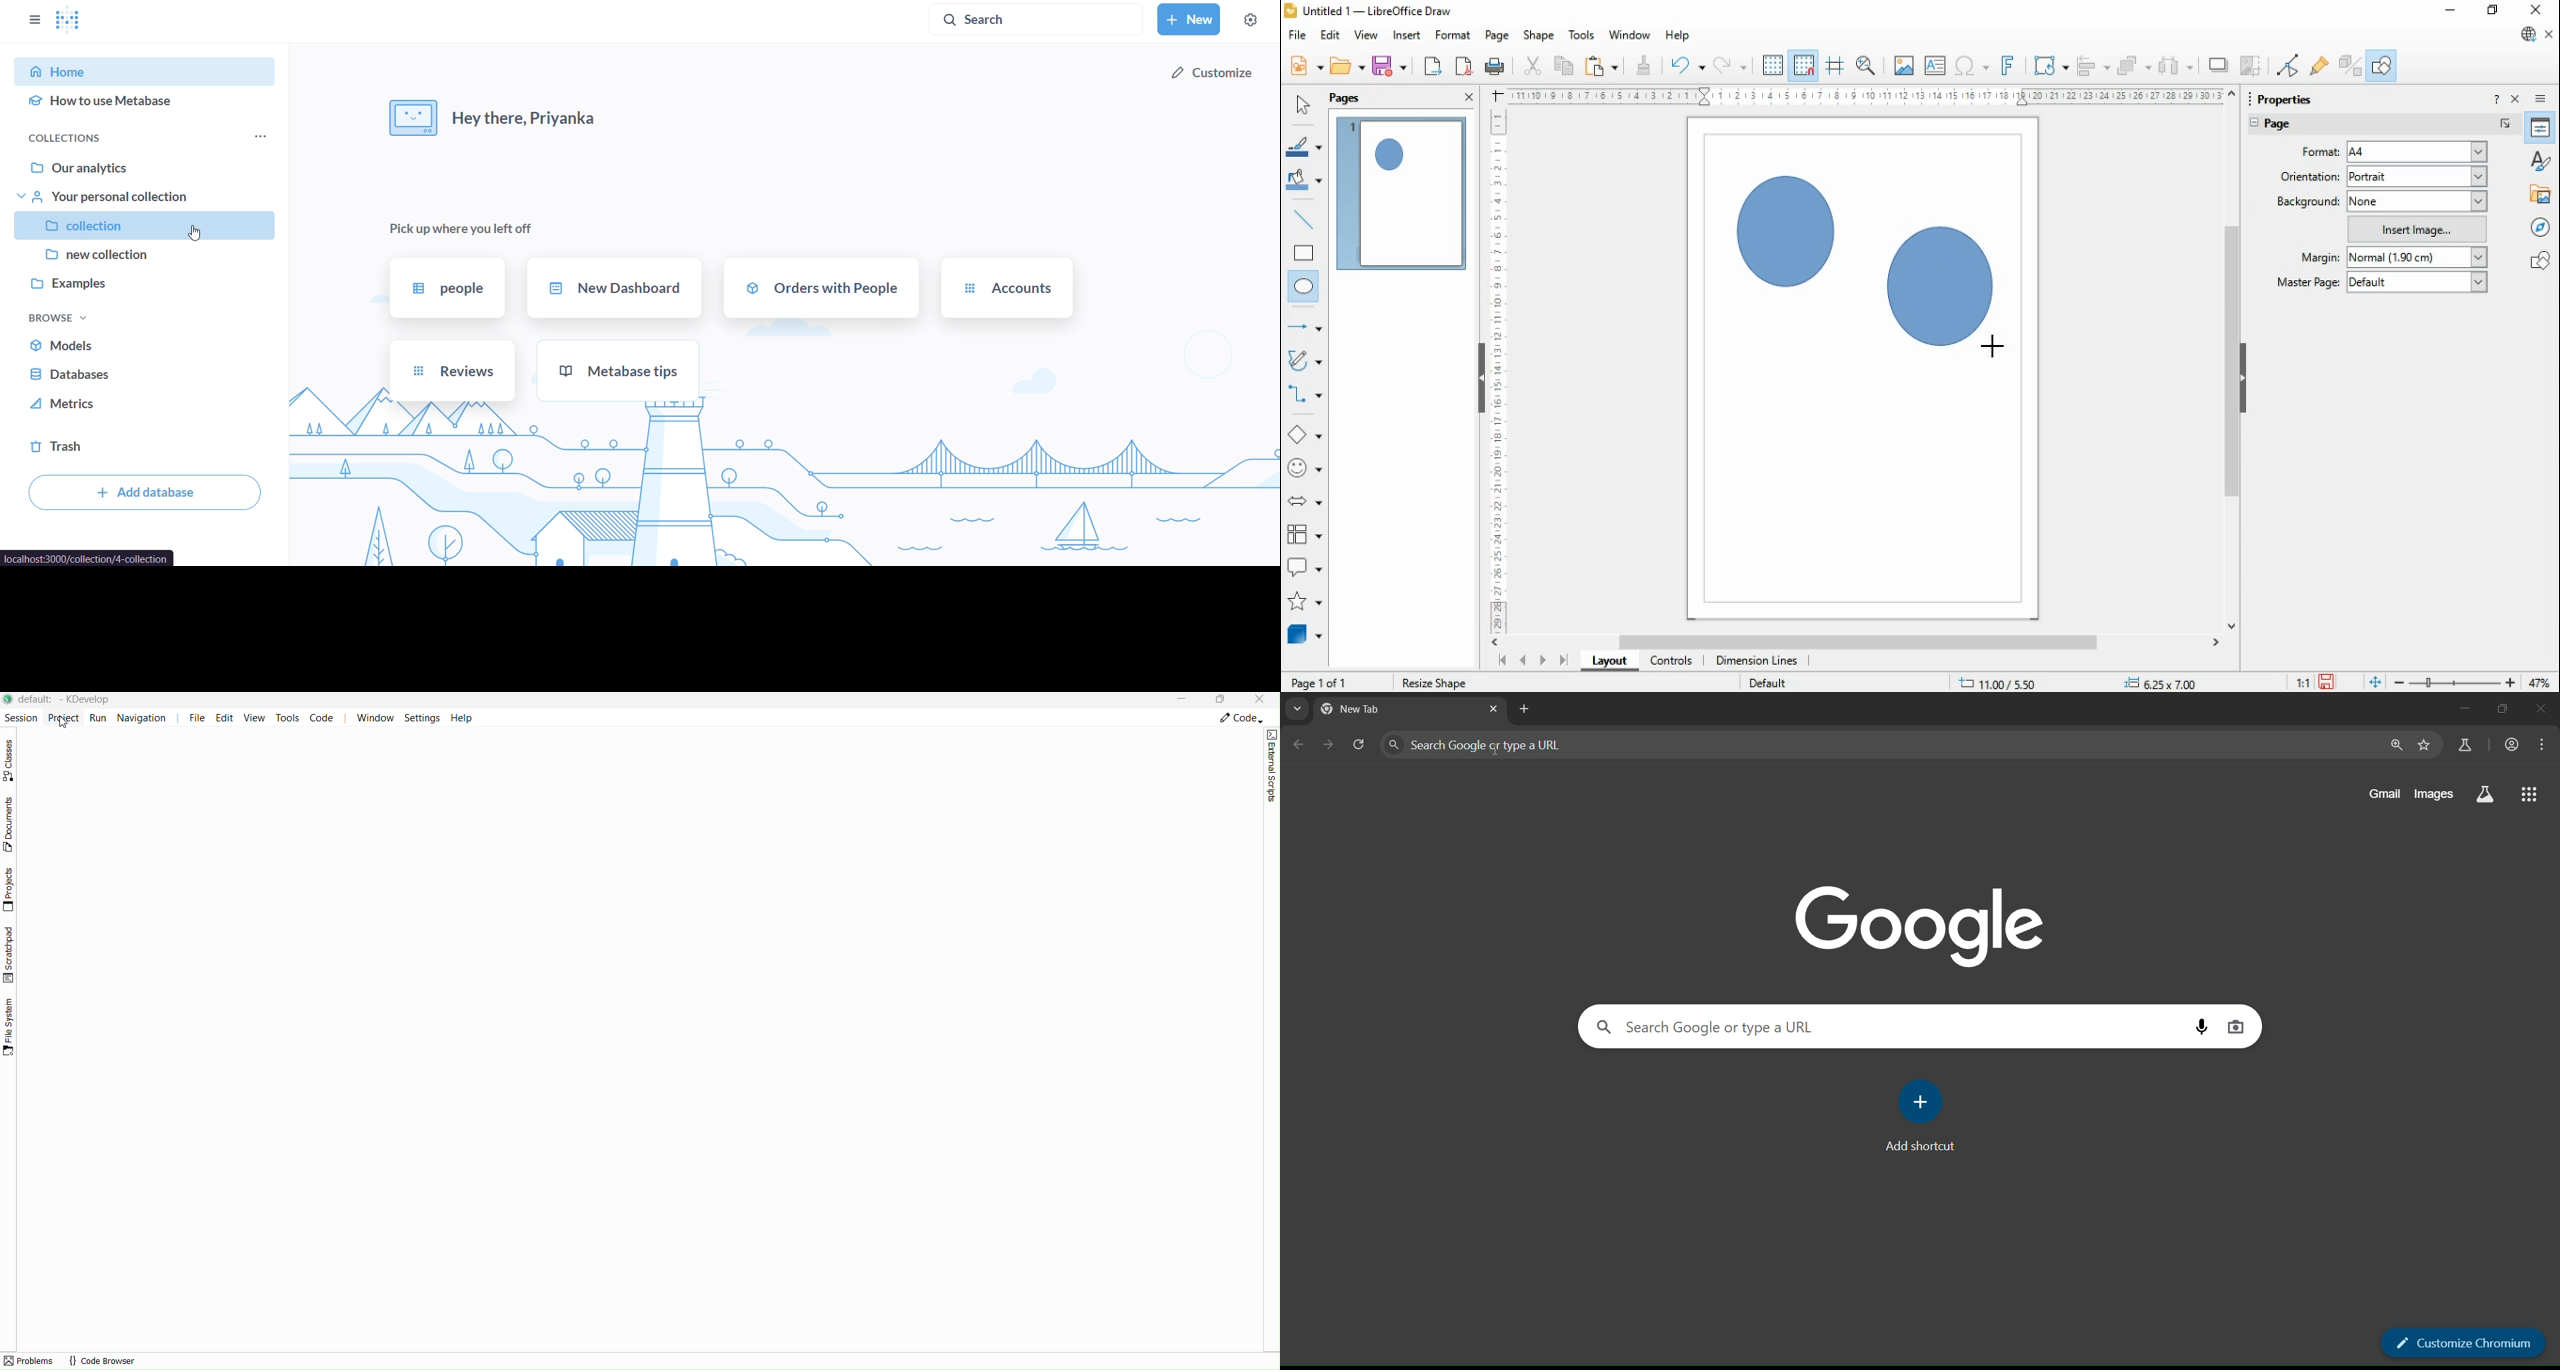 This screenshot has height=1372, width=2576. What do you see at coordinates (2465, 707) in the screenshot?
I see `minimize` at bounding box center [2465, 707].